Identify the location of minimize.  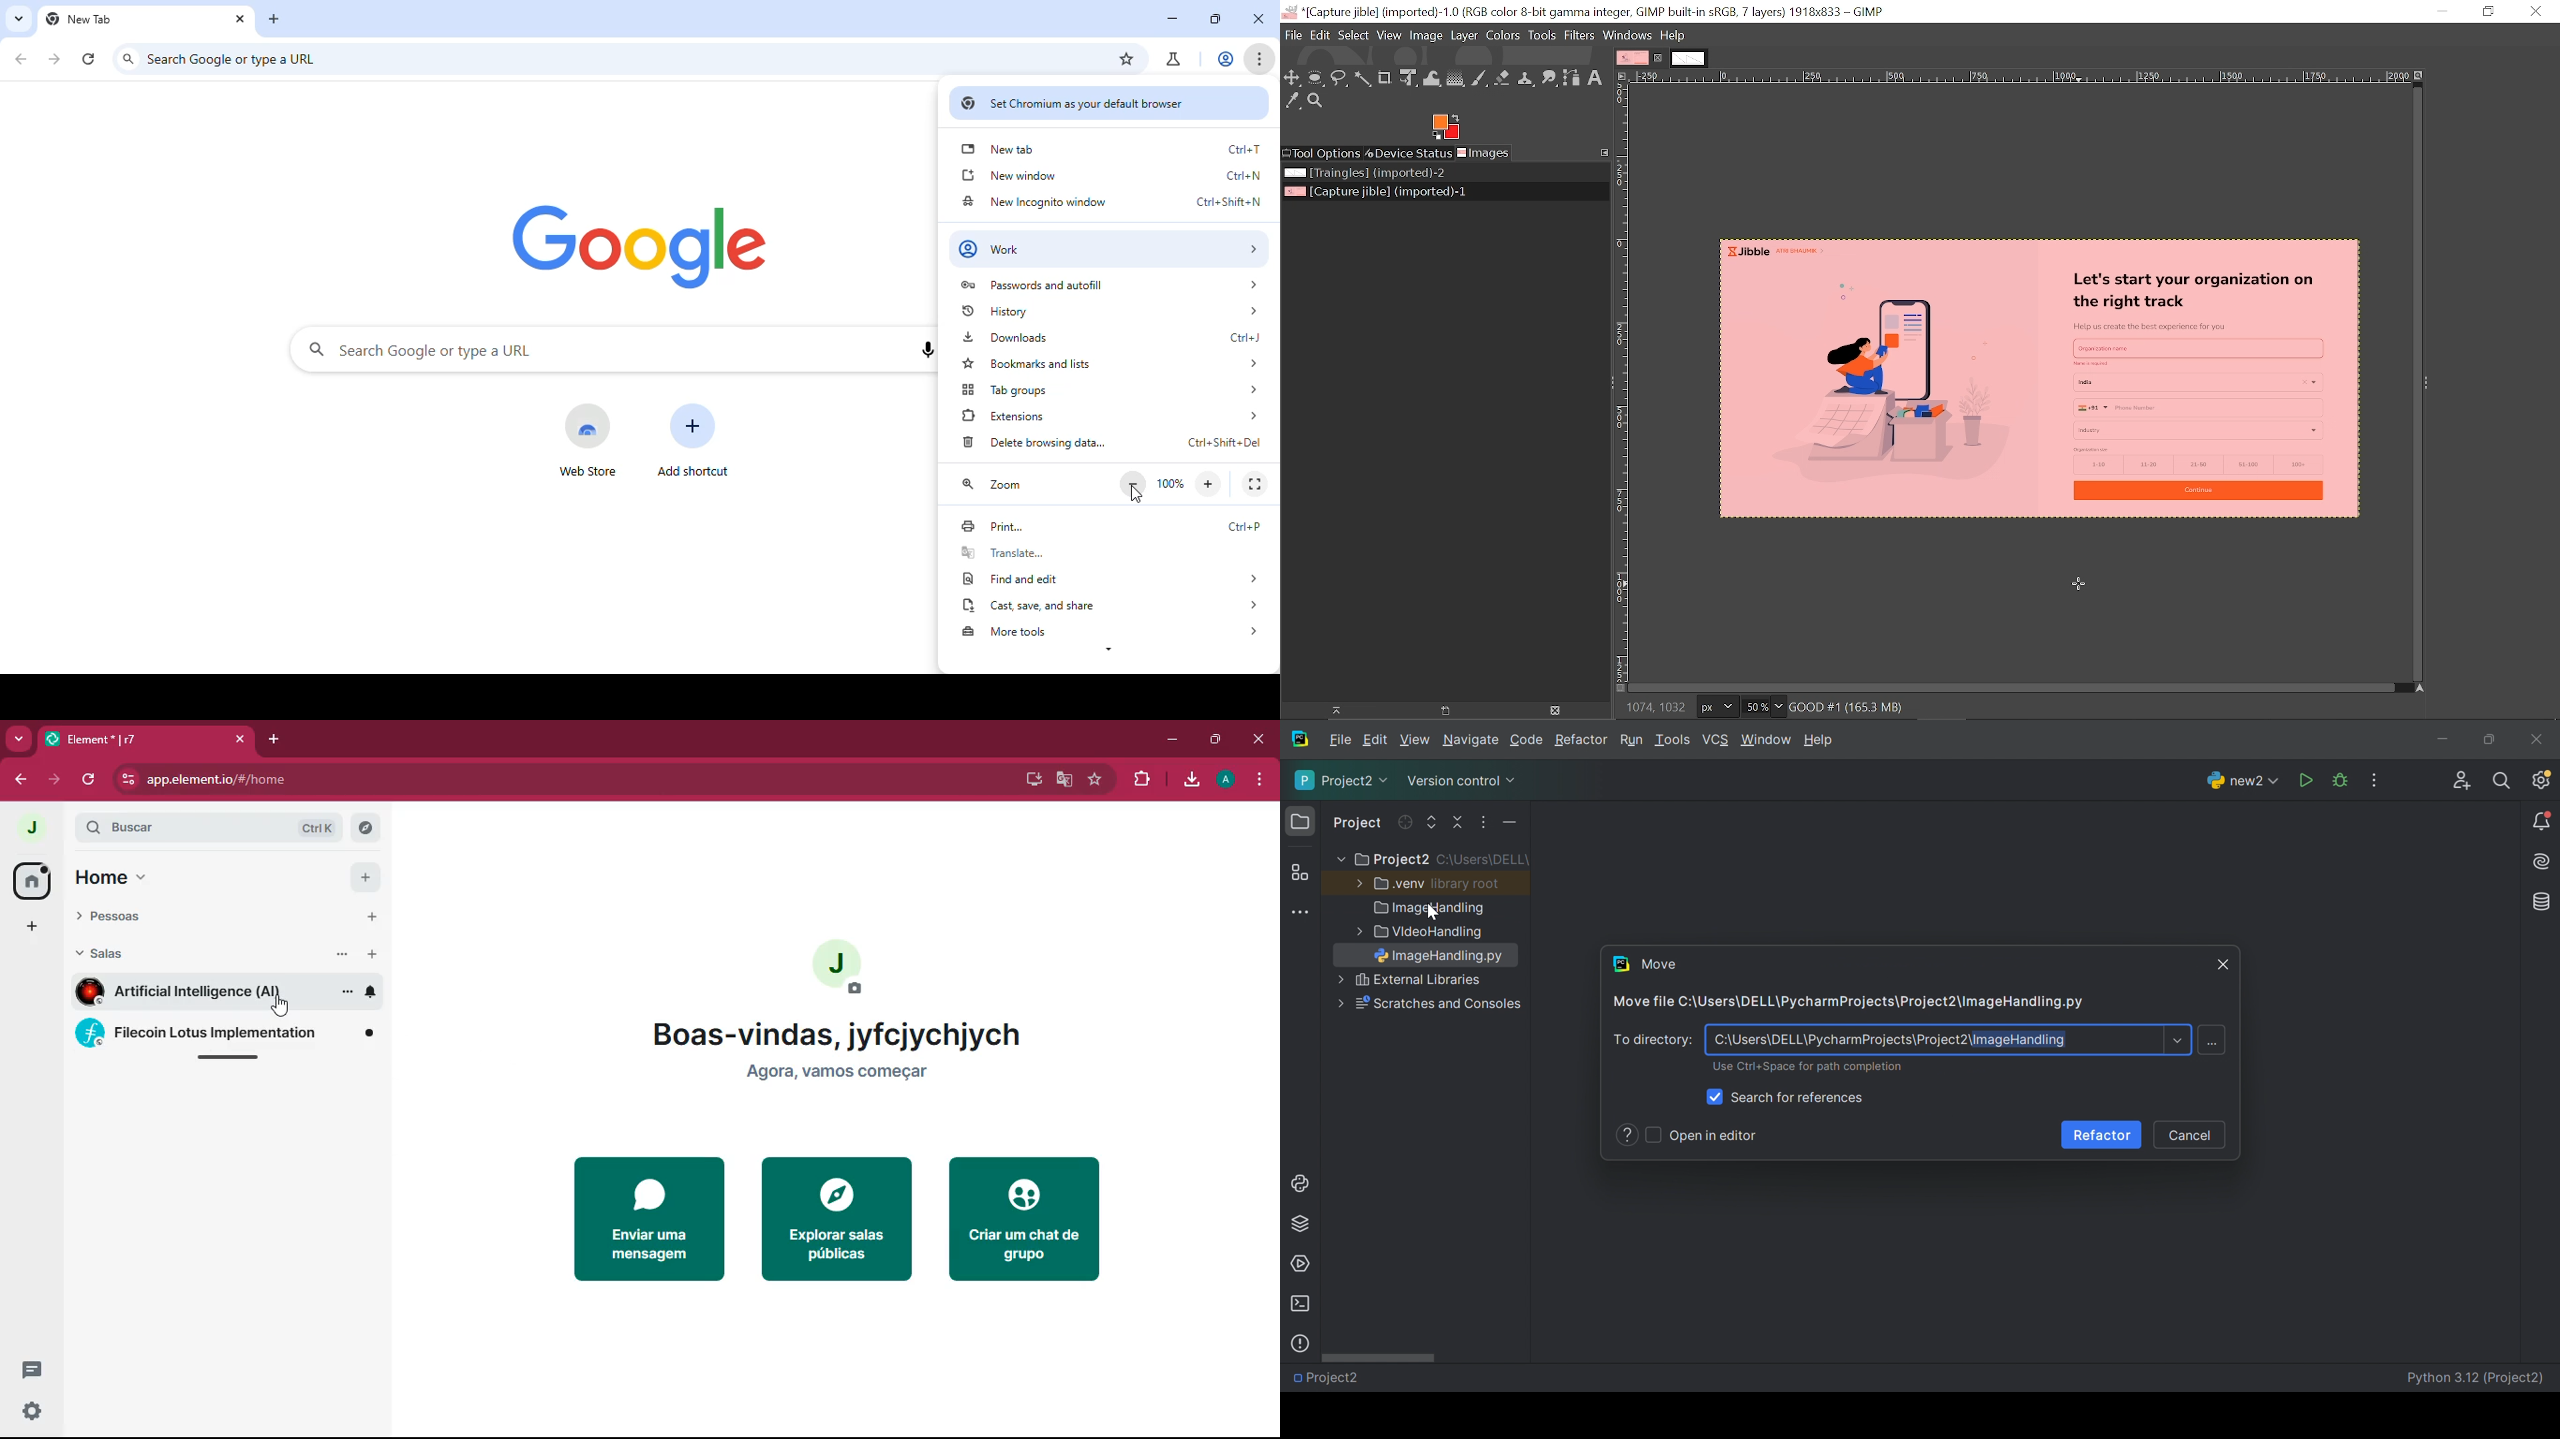
(1172, 741).